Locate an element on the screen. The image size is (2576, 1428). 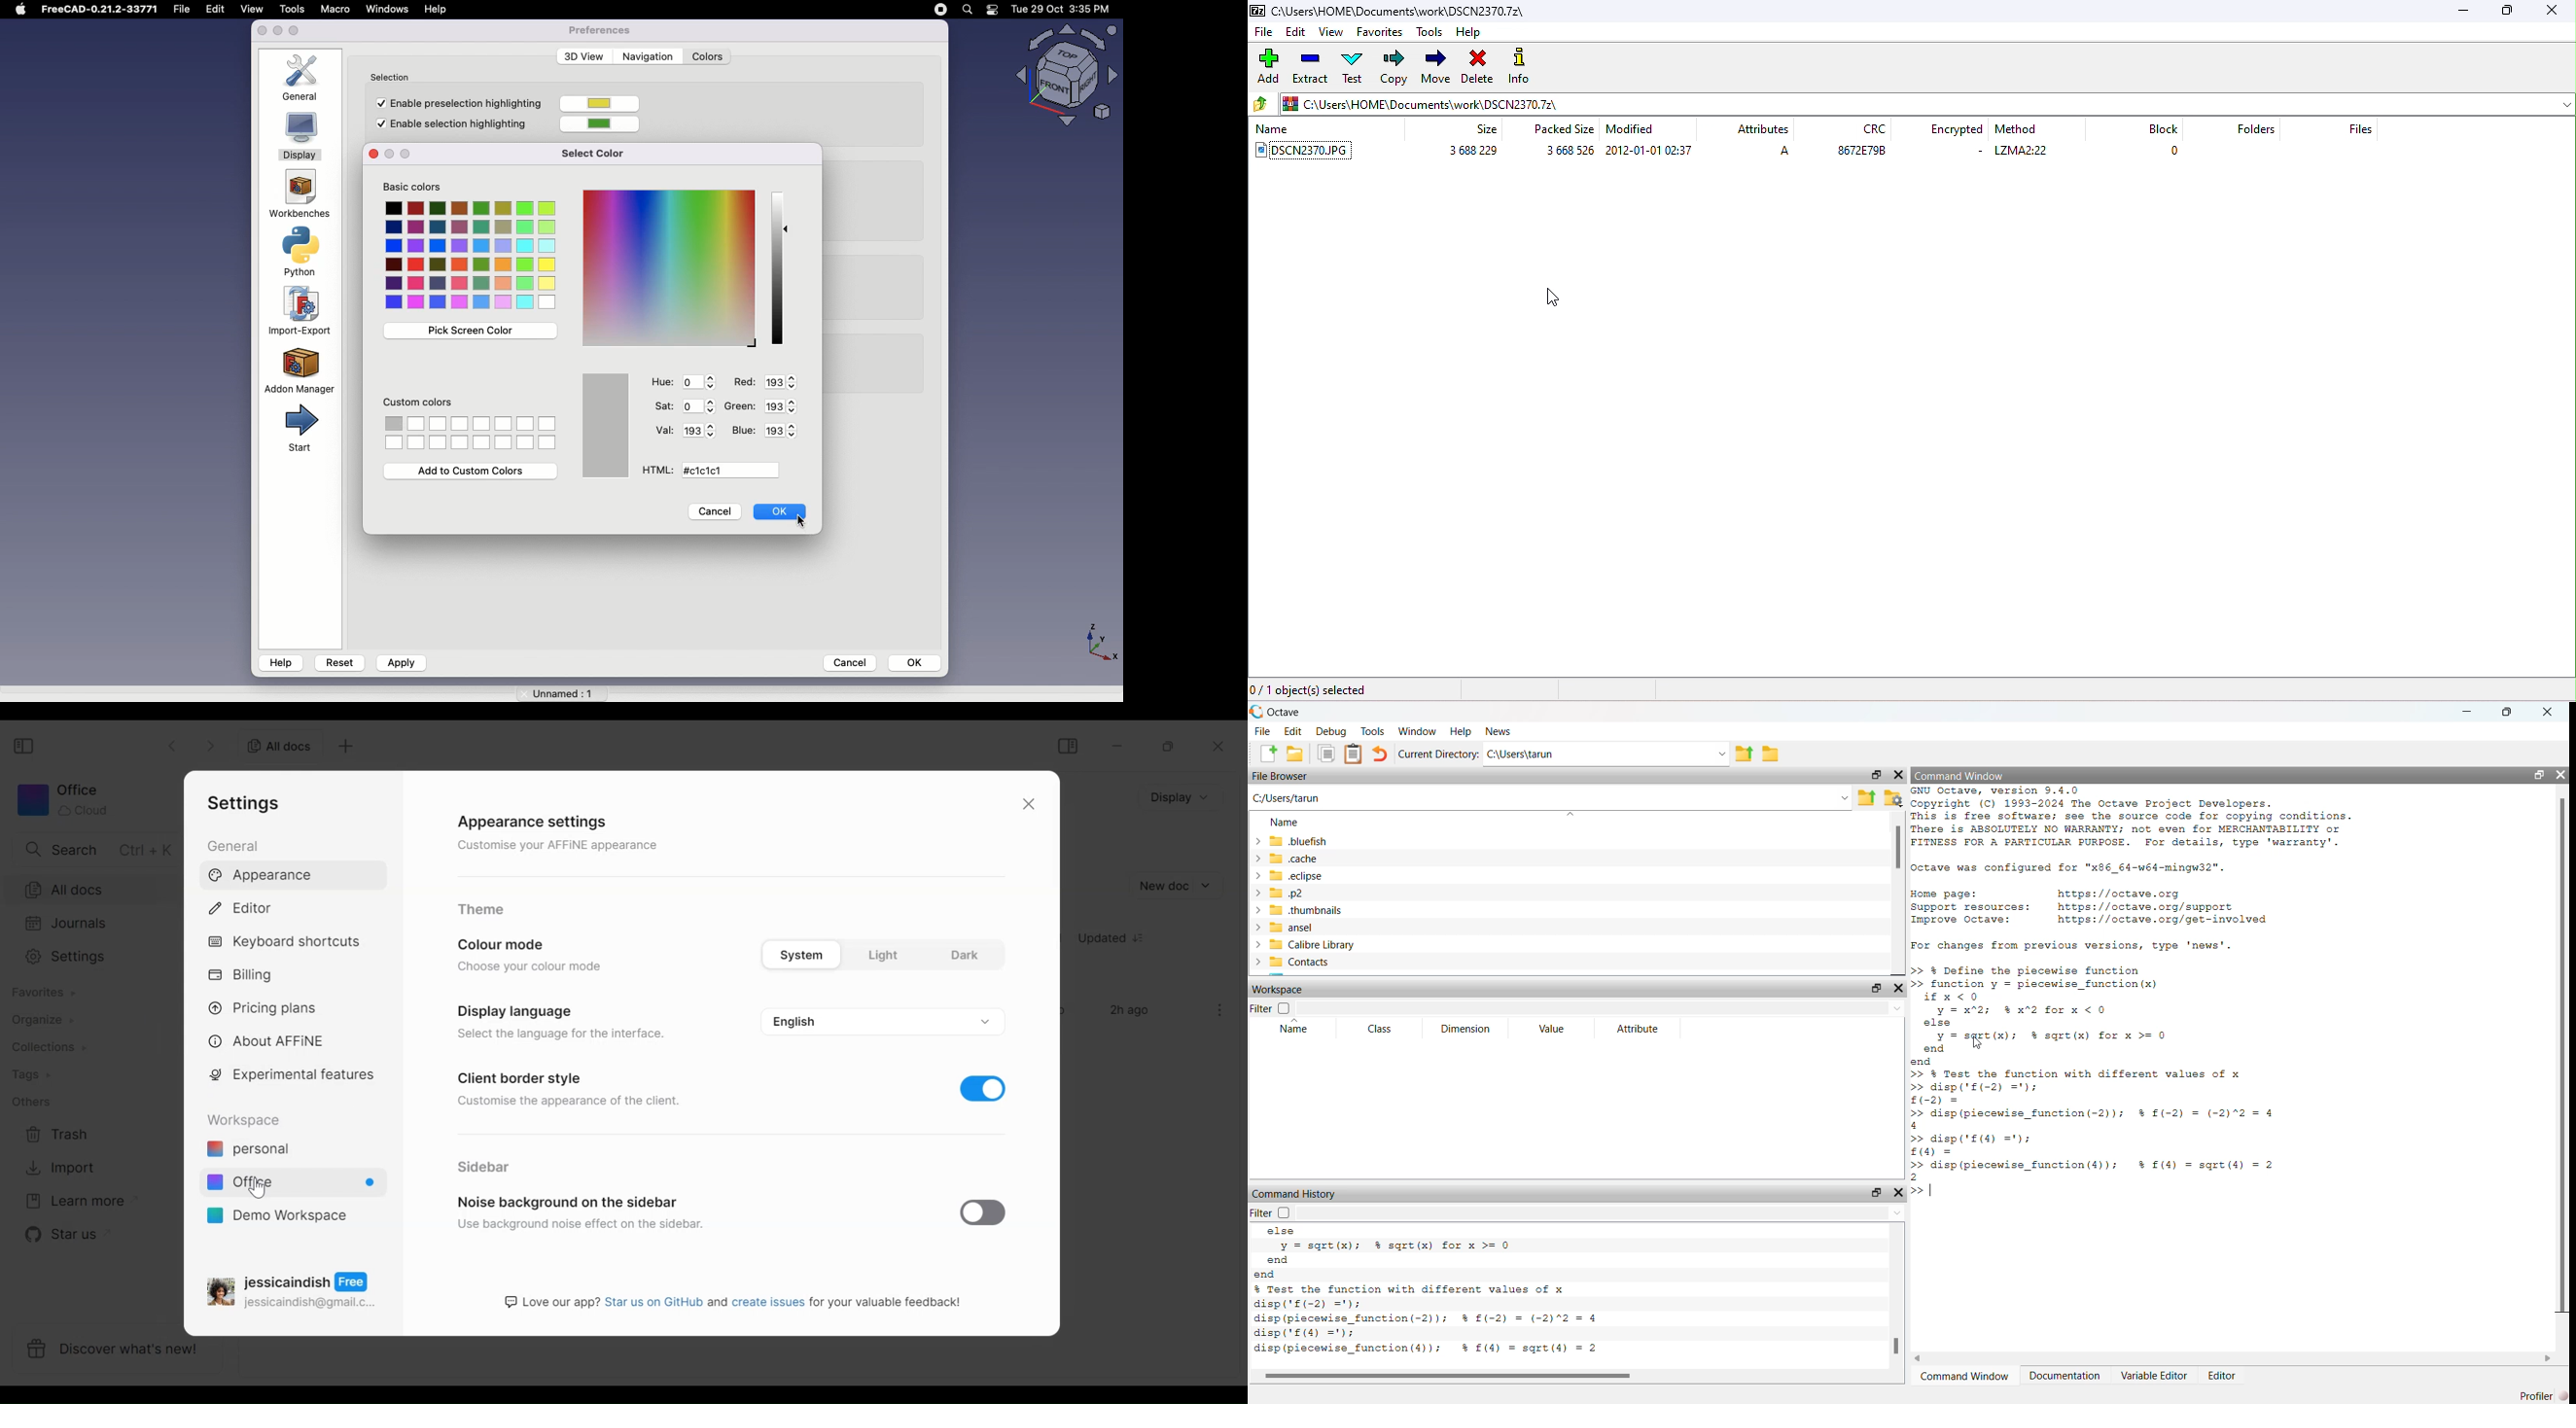
- is located at coordinates (1982, 151).